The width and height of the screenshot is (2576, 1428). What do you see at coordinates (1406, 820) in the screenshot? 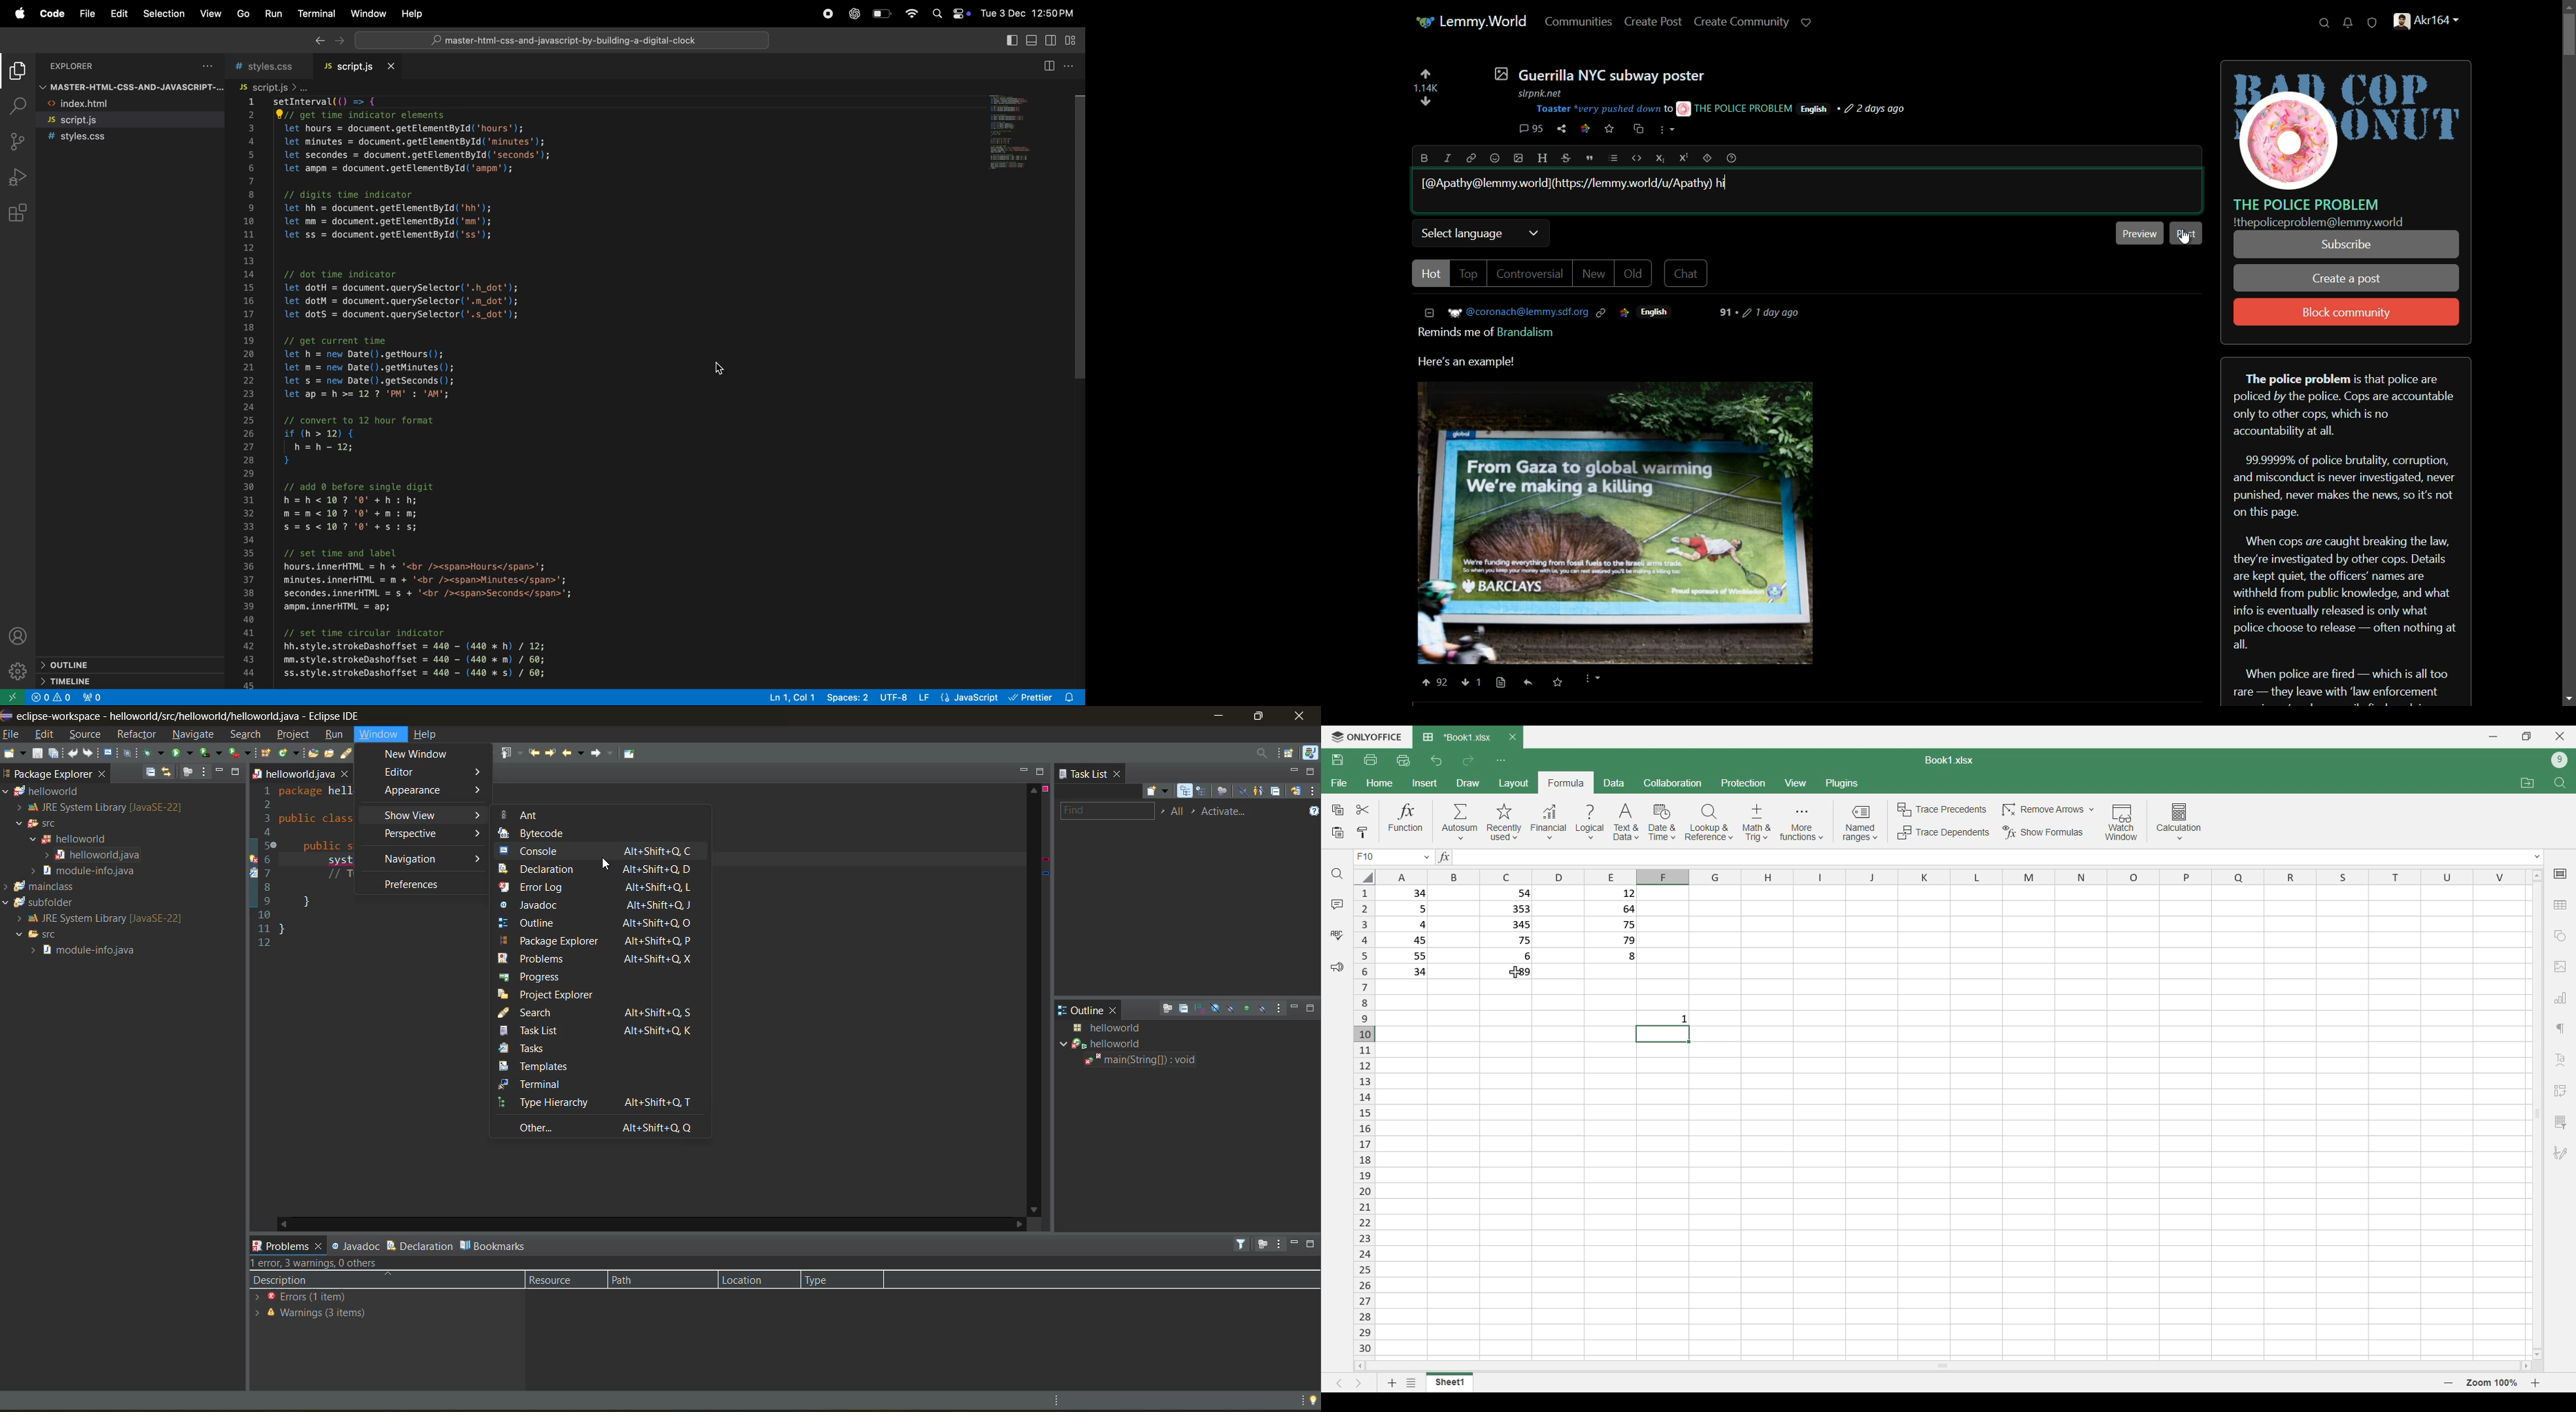
I see `Funtion` at bounding box center [1406, 820].